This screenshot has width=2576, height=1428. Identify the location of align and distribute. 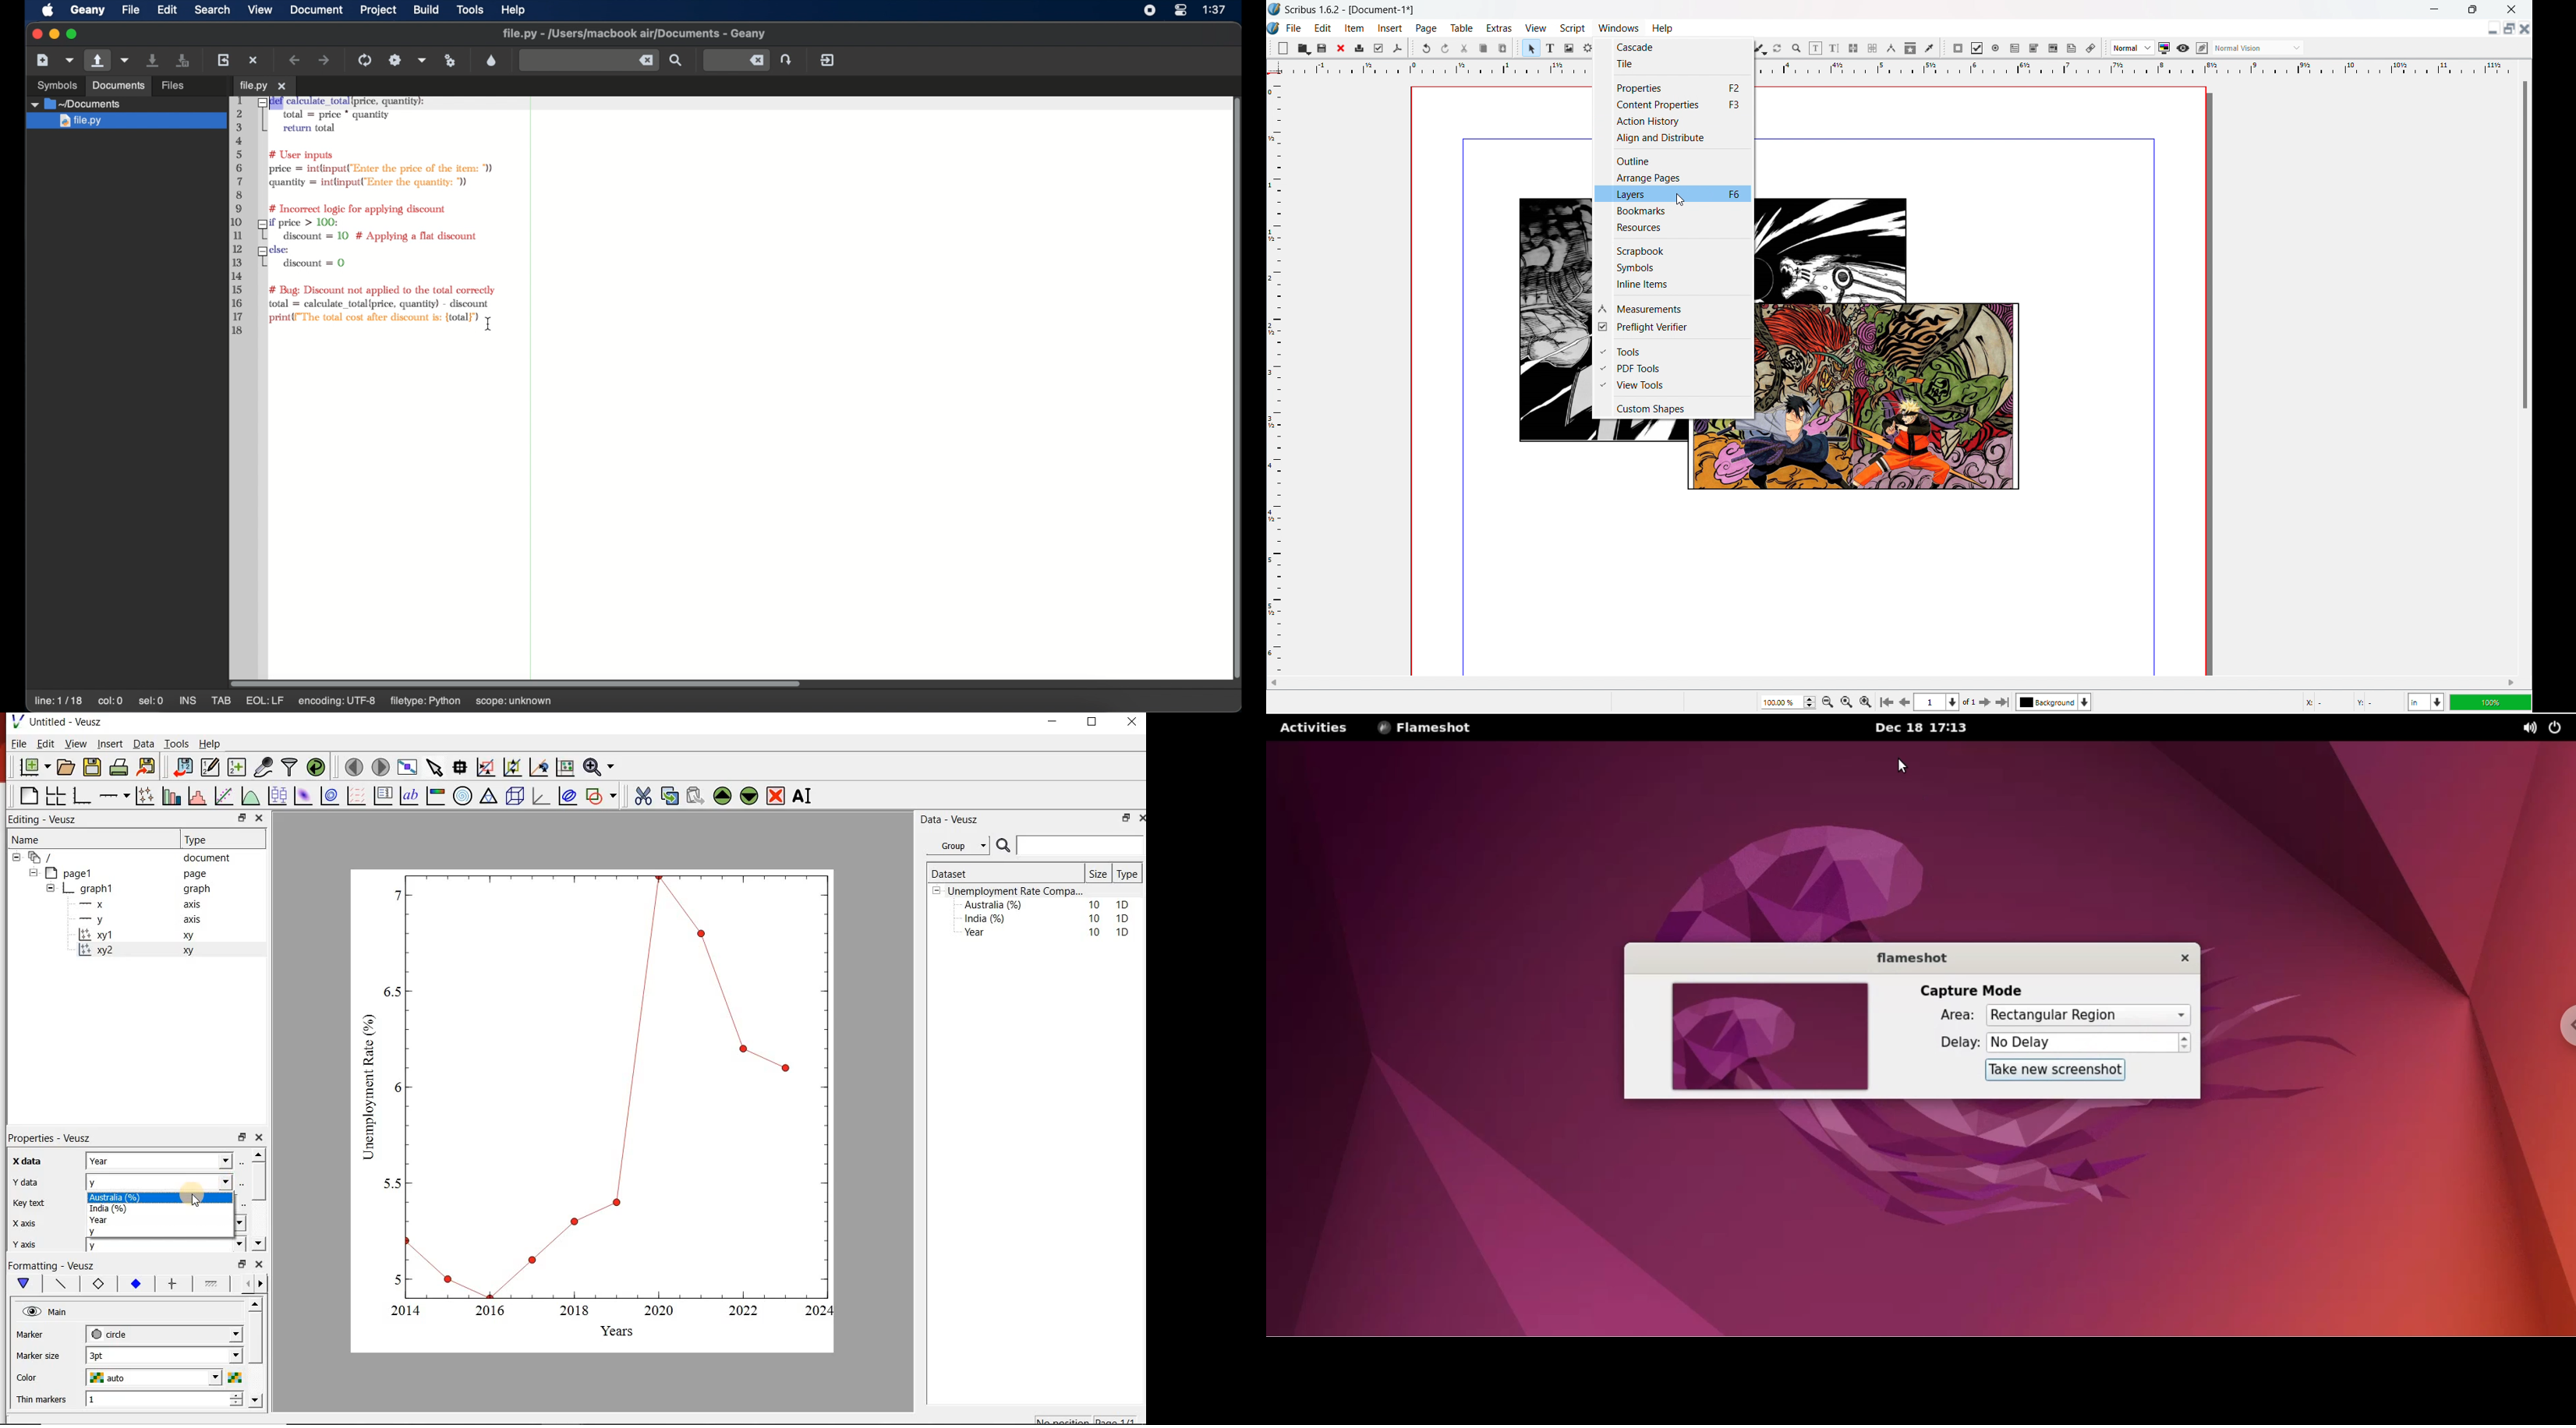
(1673, 138).